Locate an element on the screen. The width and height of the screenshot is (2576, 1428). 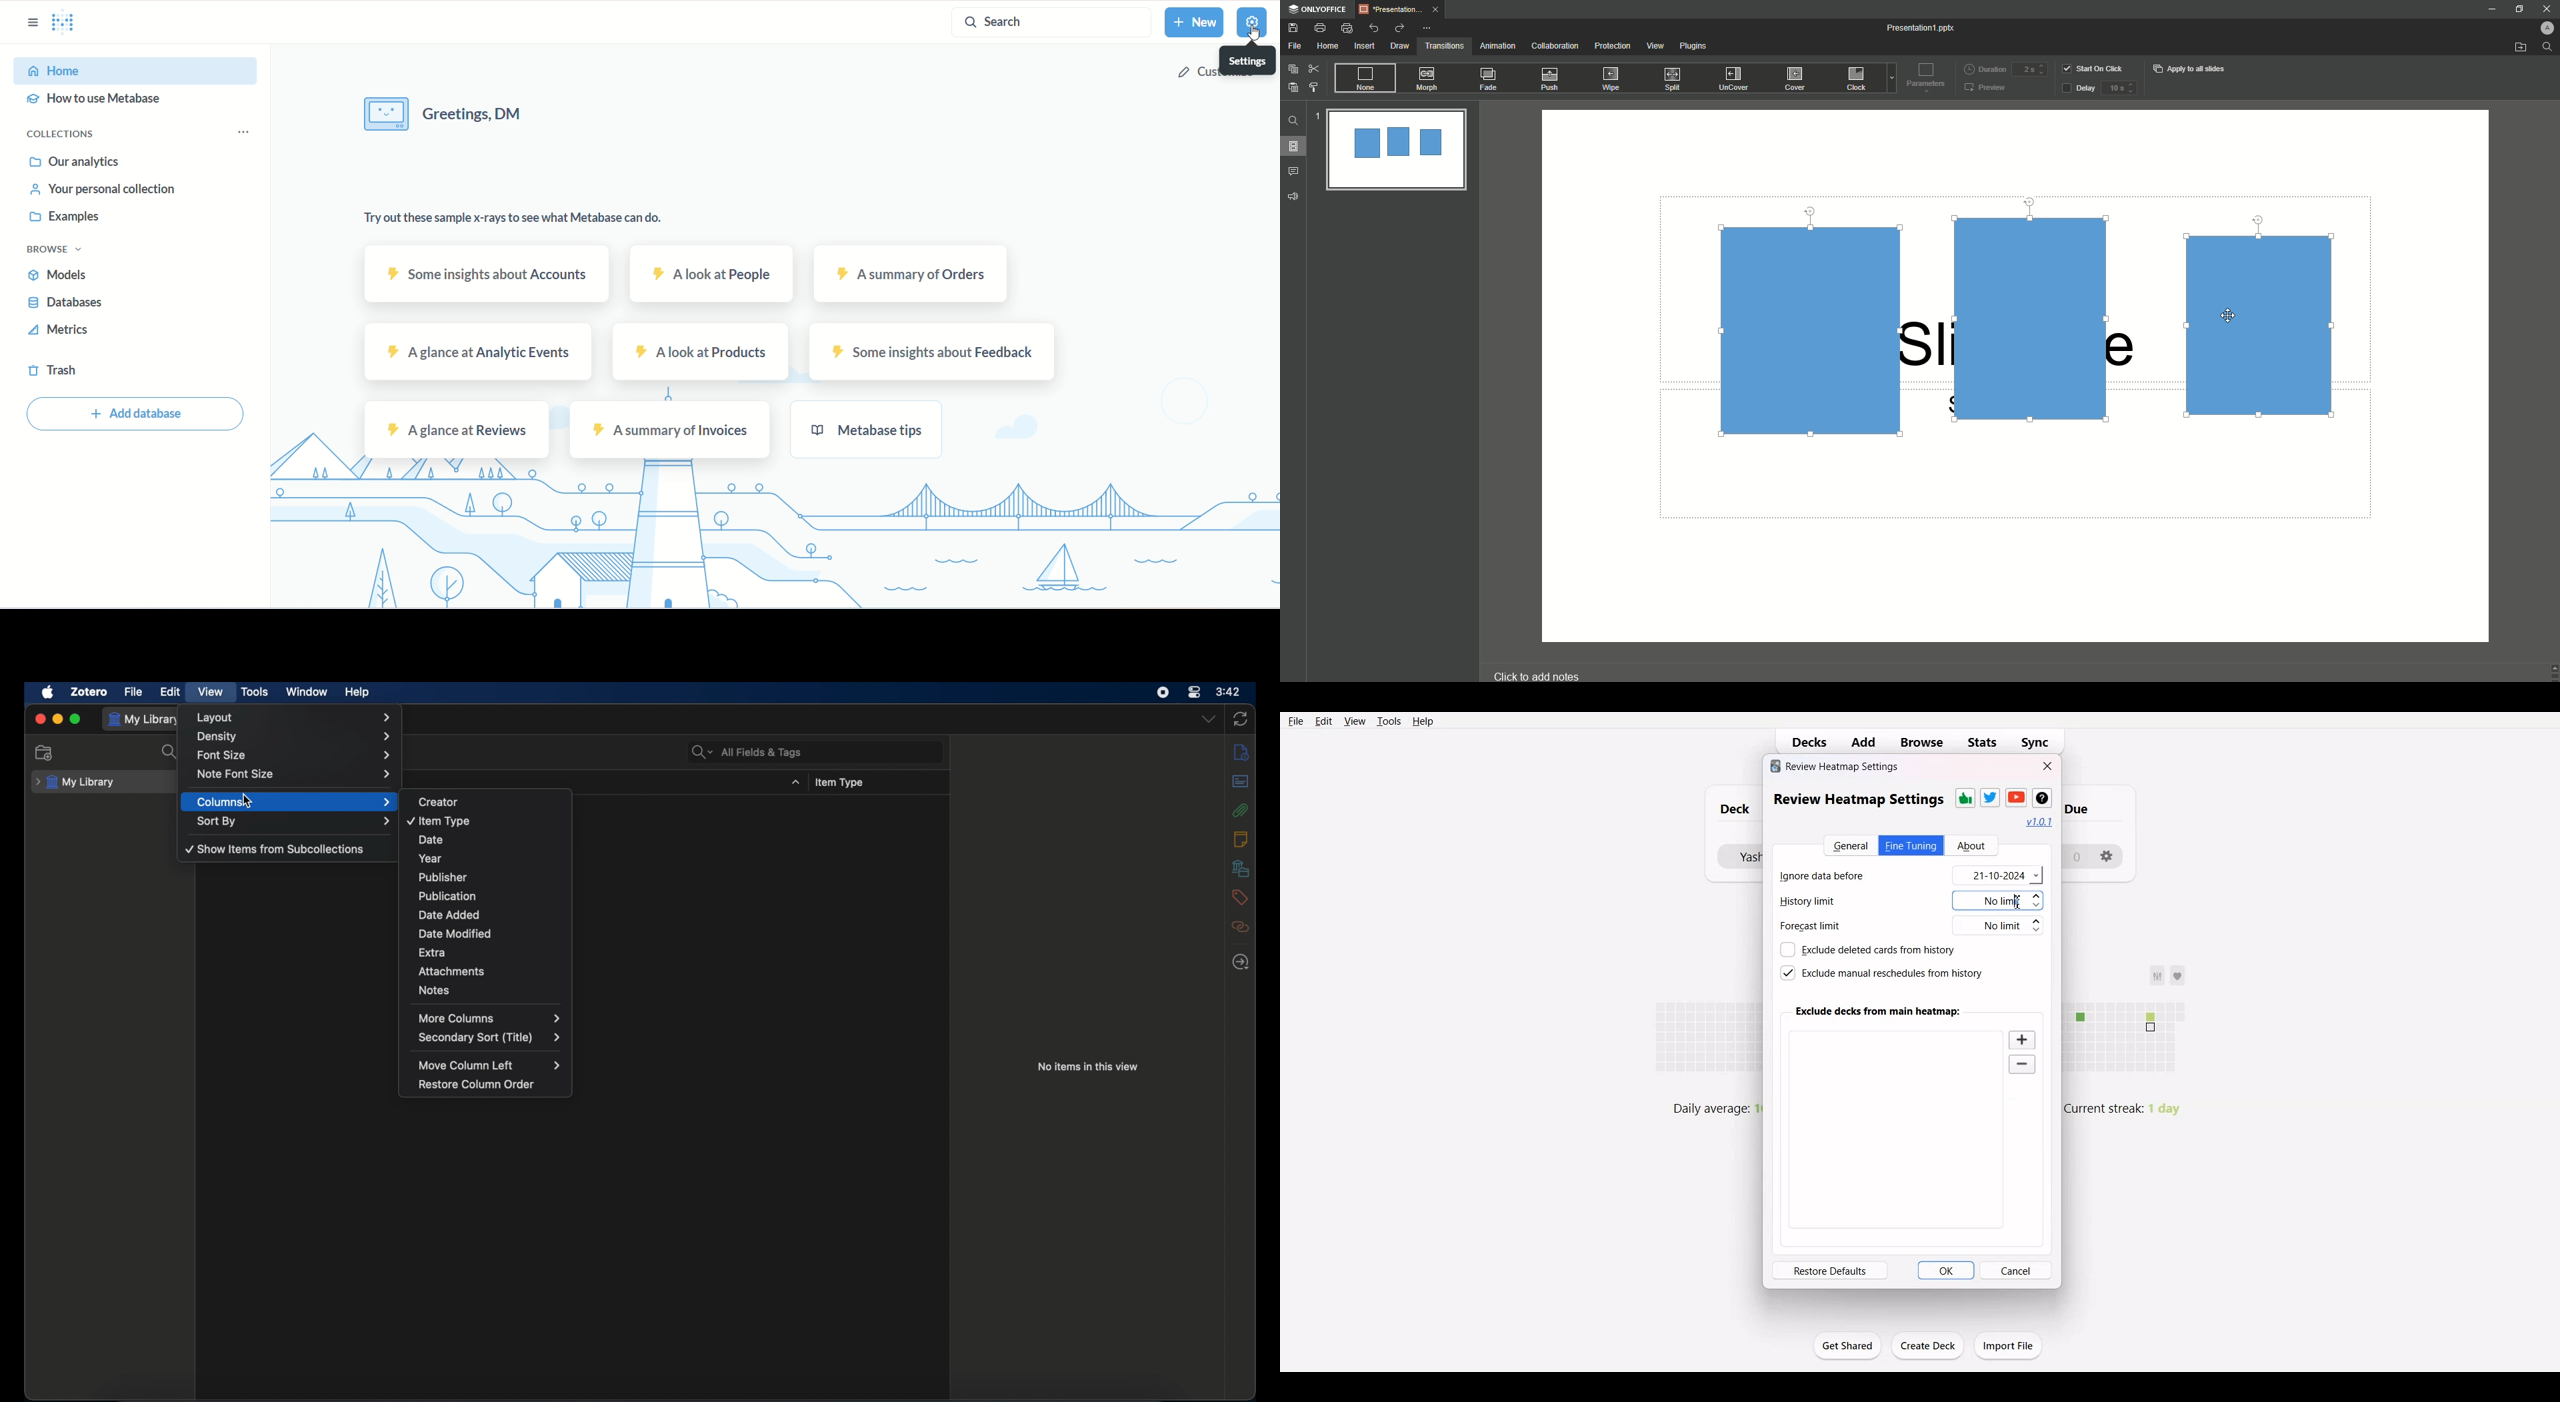
edit is located at coordinates (171, 691).